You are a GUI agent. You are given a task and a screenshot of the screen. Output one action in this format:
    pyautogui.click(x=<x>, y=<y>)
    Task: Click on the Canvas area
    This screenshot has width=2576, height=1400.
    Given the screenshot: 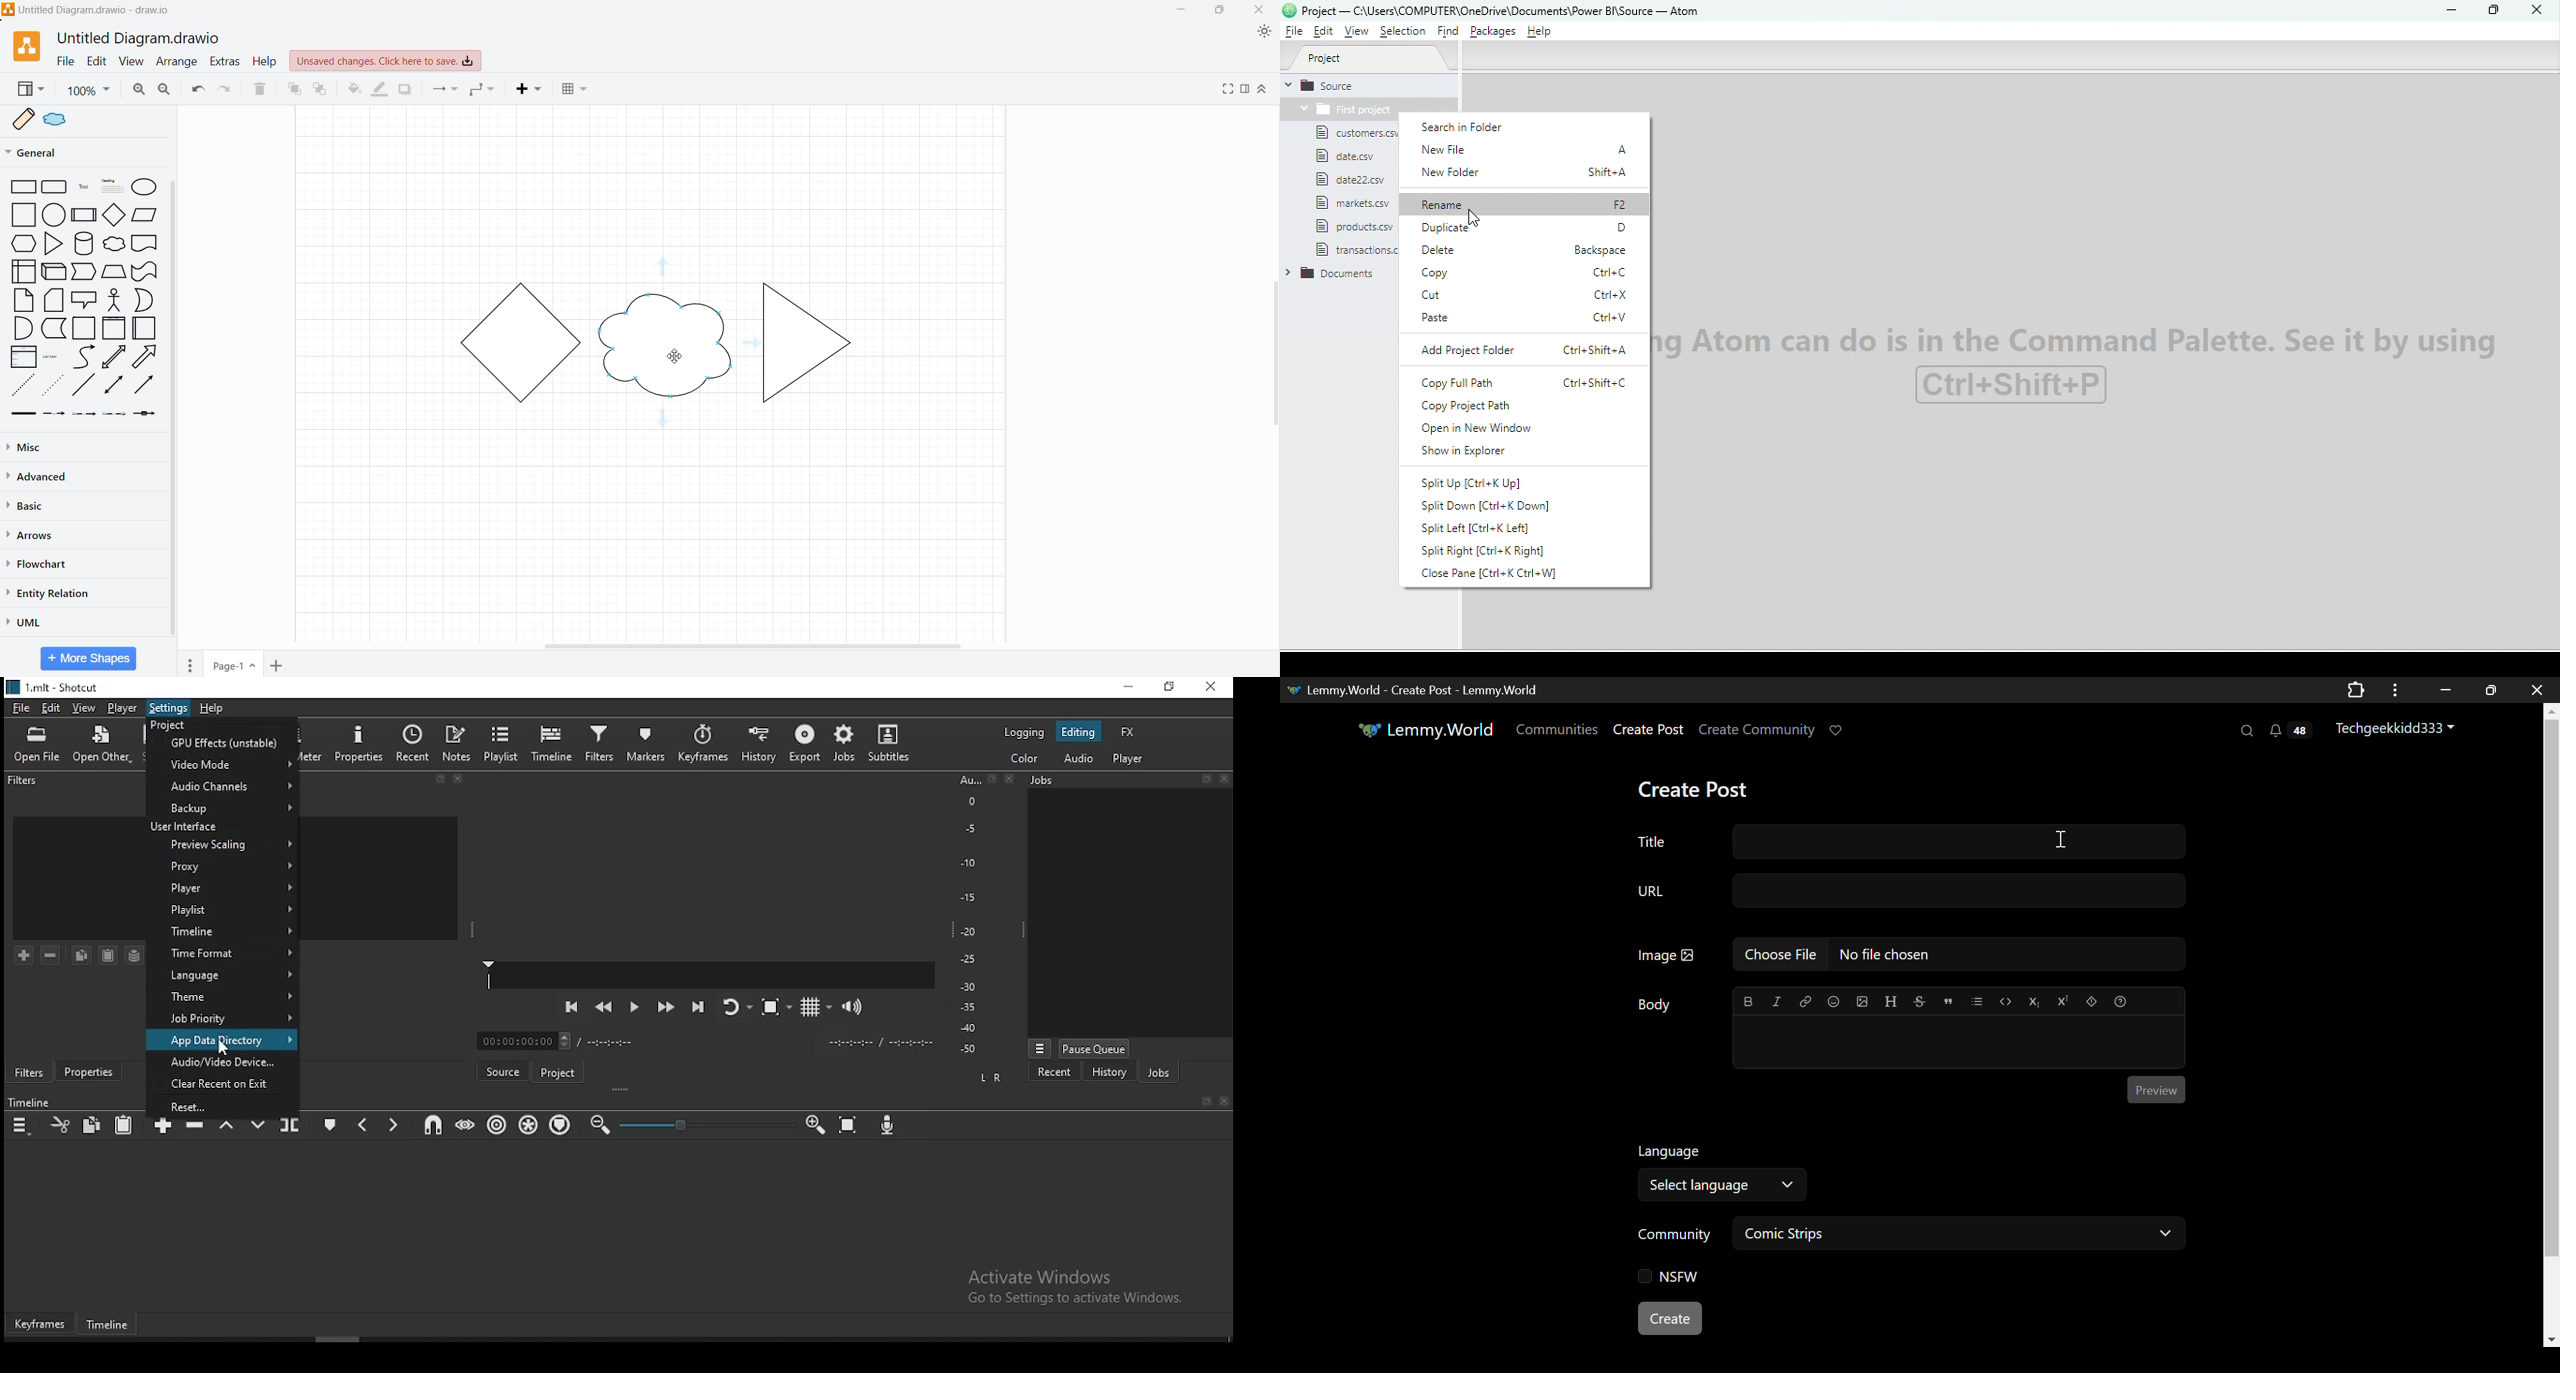 What is the action you would take?
    pyautogui.click(x=655, y=188)
    